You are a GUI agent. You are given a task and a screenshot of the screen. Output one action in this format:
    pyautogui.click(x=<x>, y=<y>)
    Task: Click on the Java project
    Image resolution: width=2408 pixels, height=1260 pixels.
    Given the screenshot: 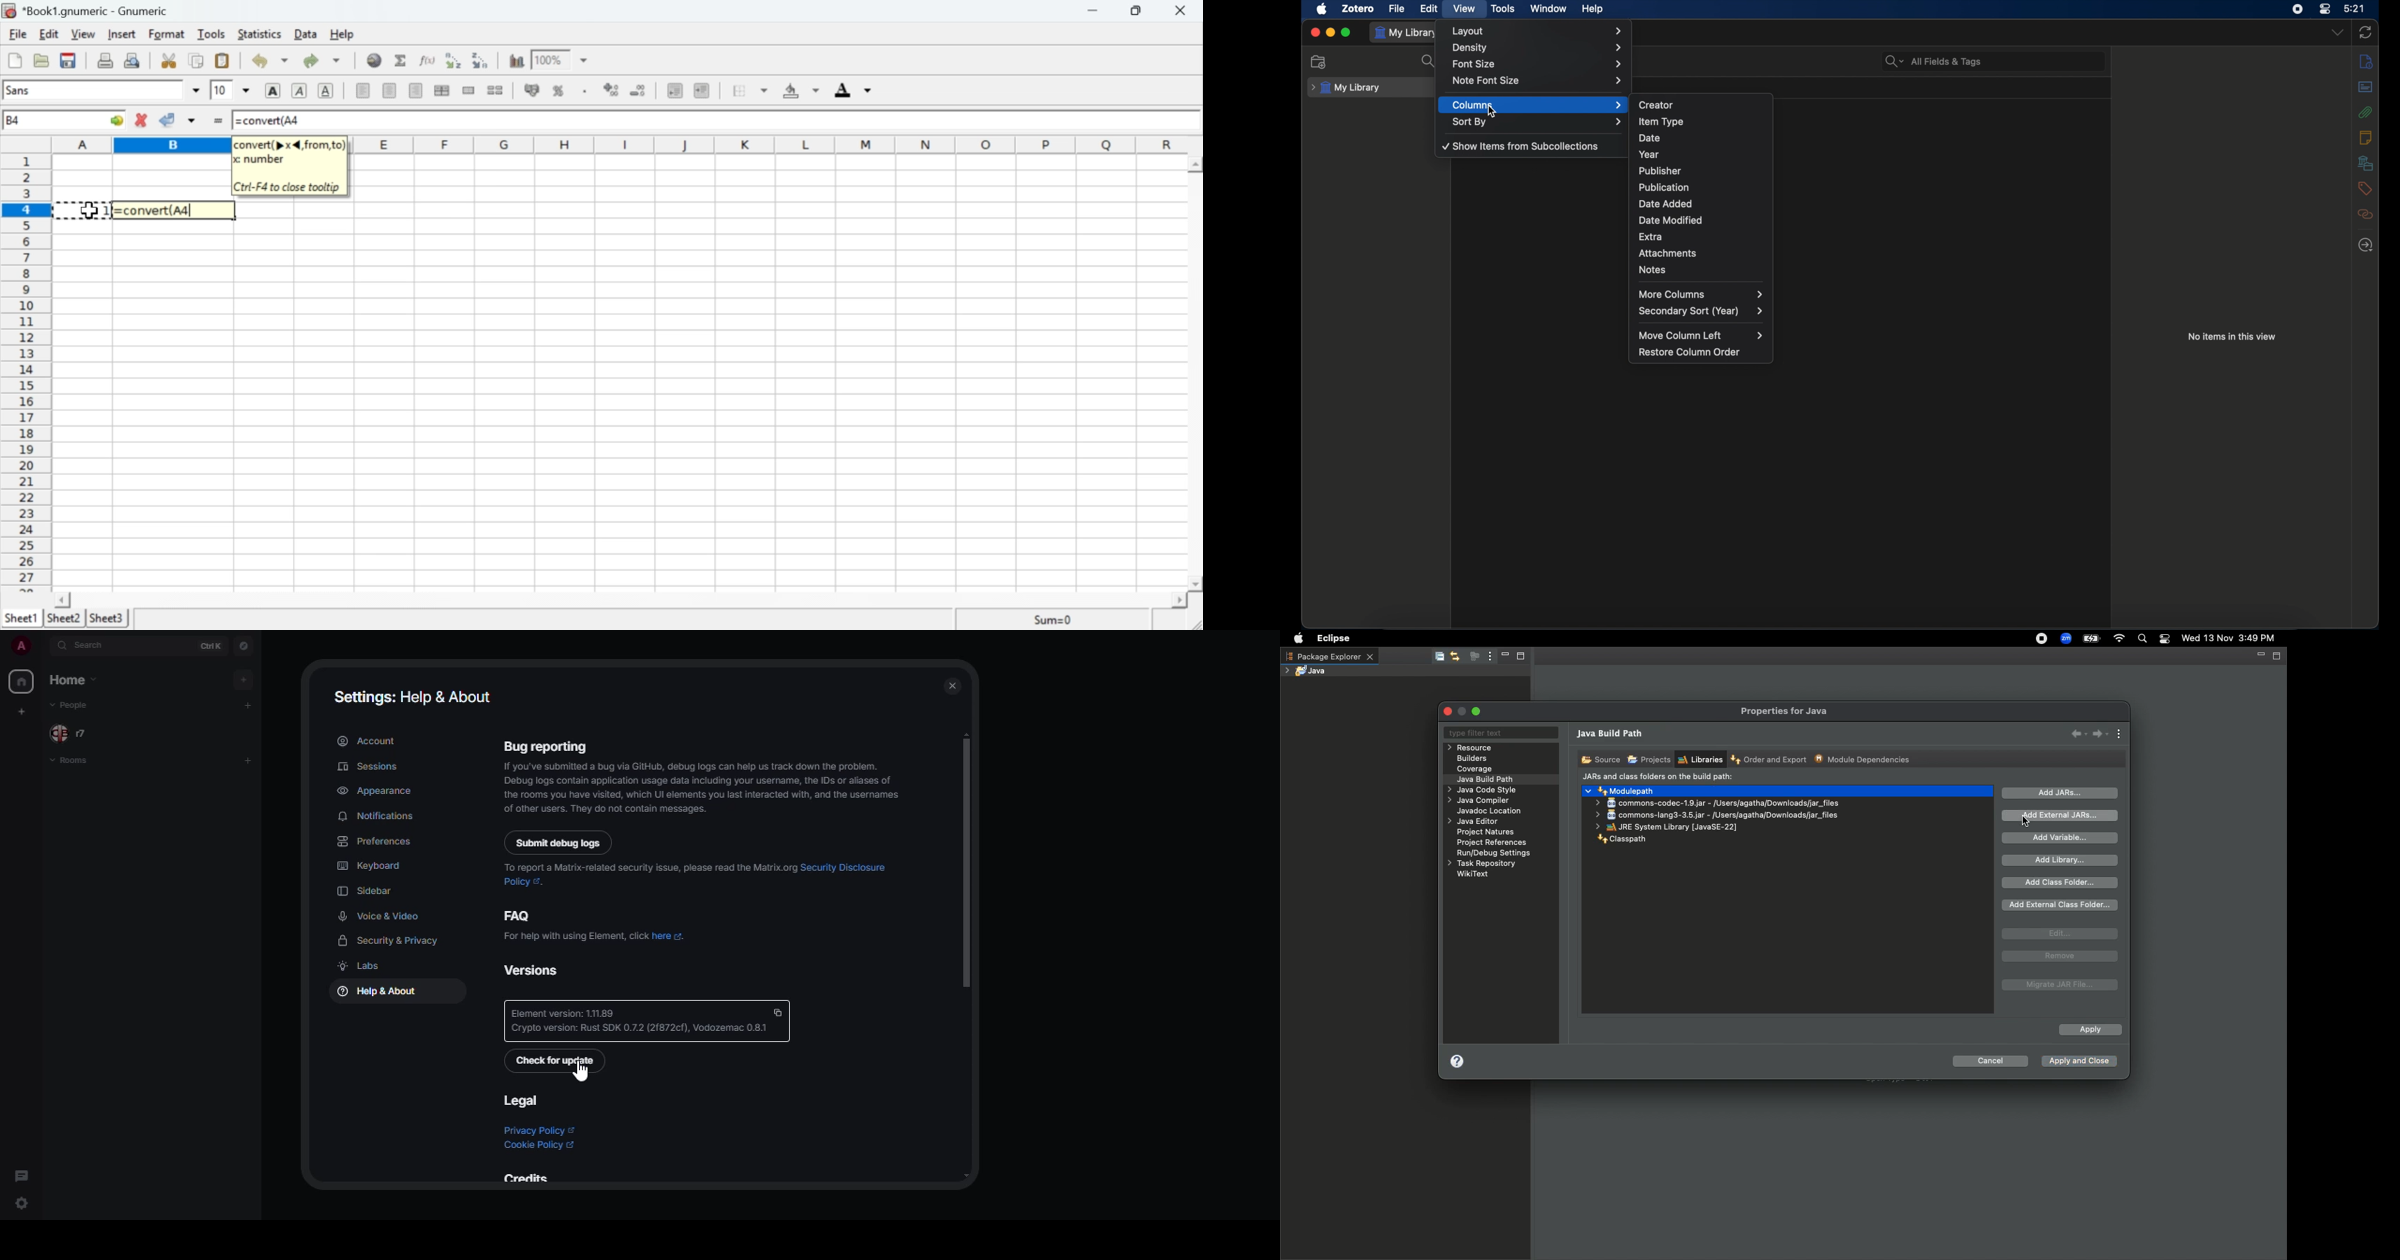 What is the action you would take?
    pyautogui.click(x=1309, y=671)
    